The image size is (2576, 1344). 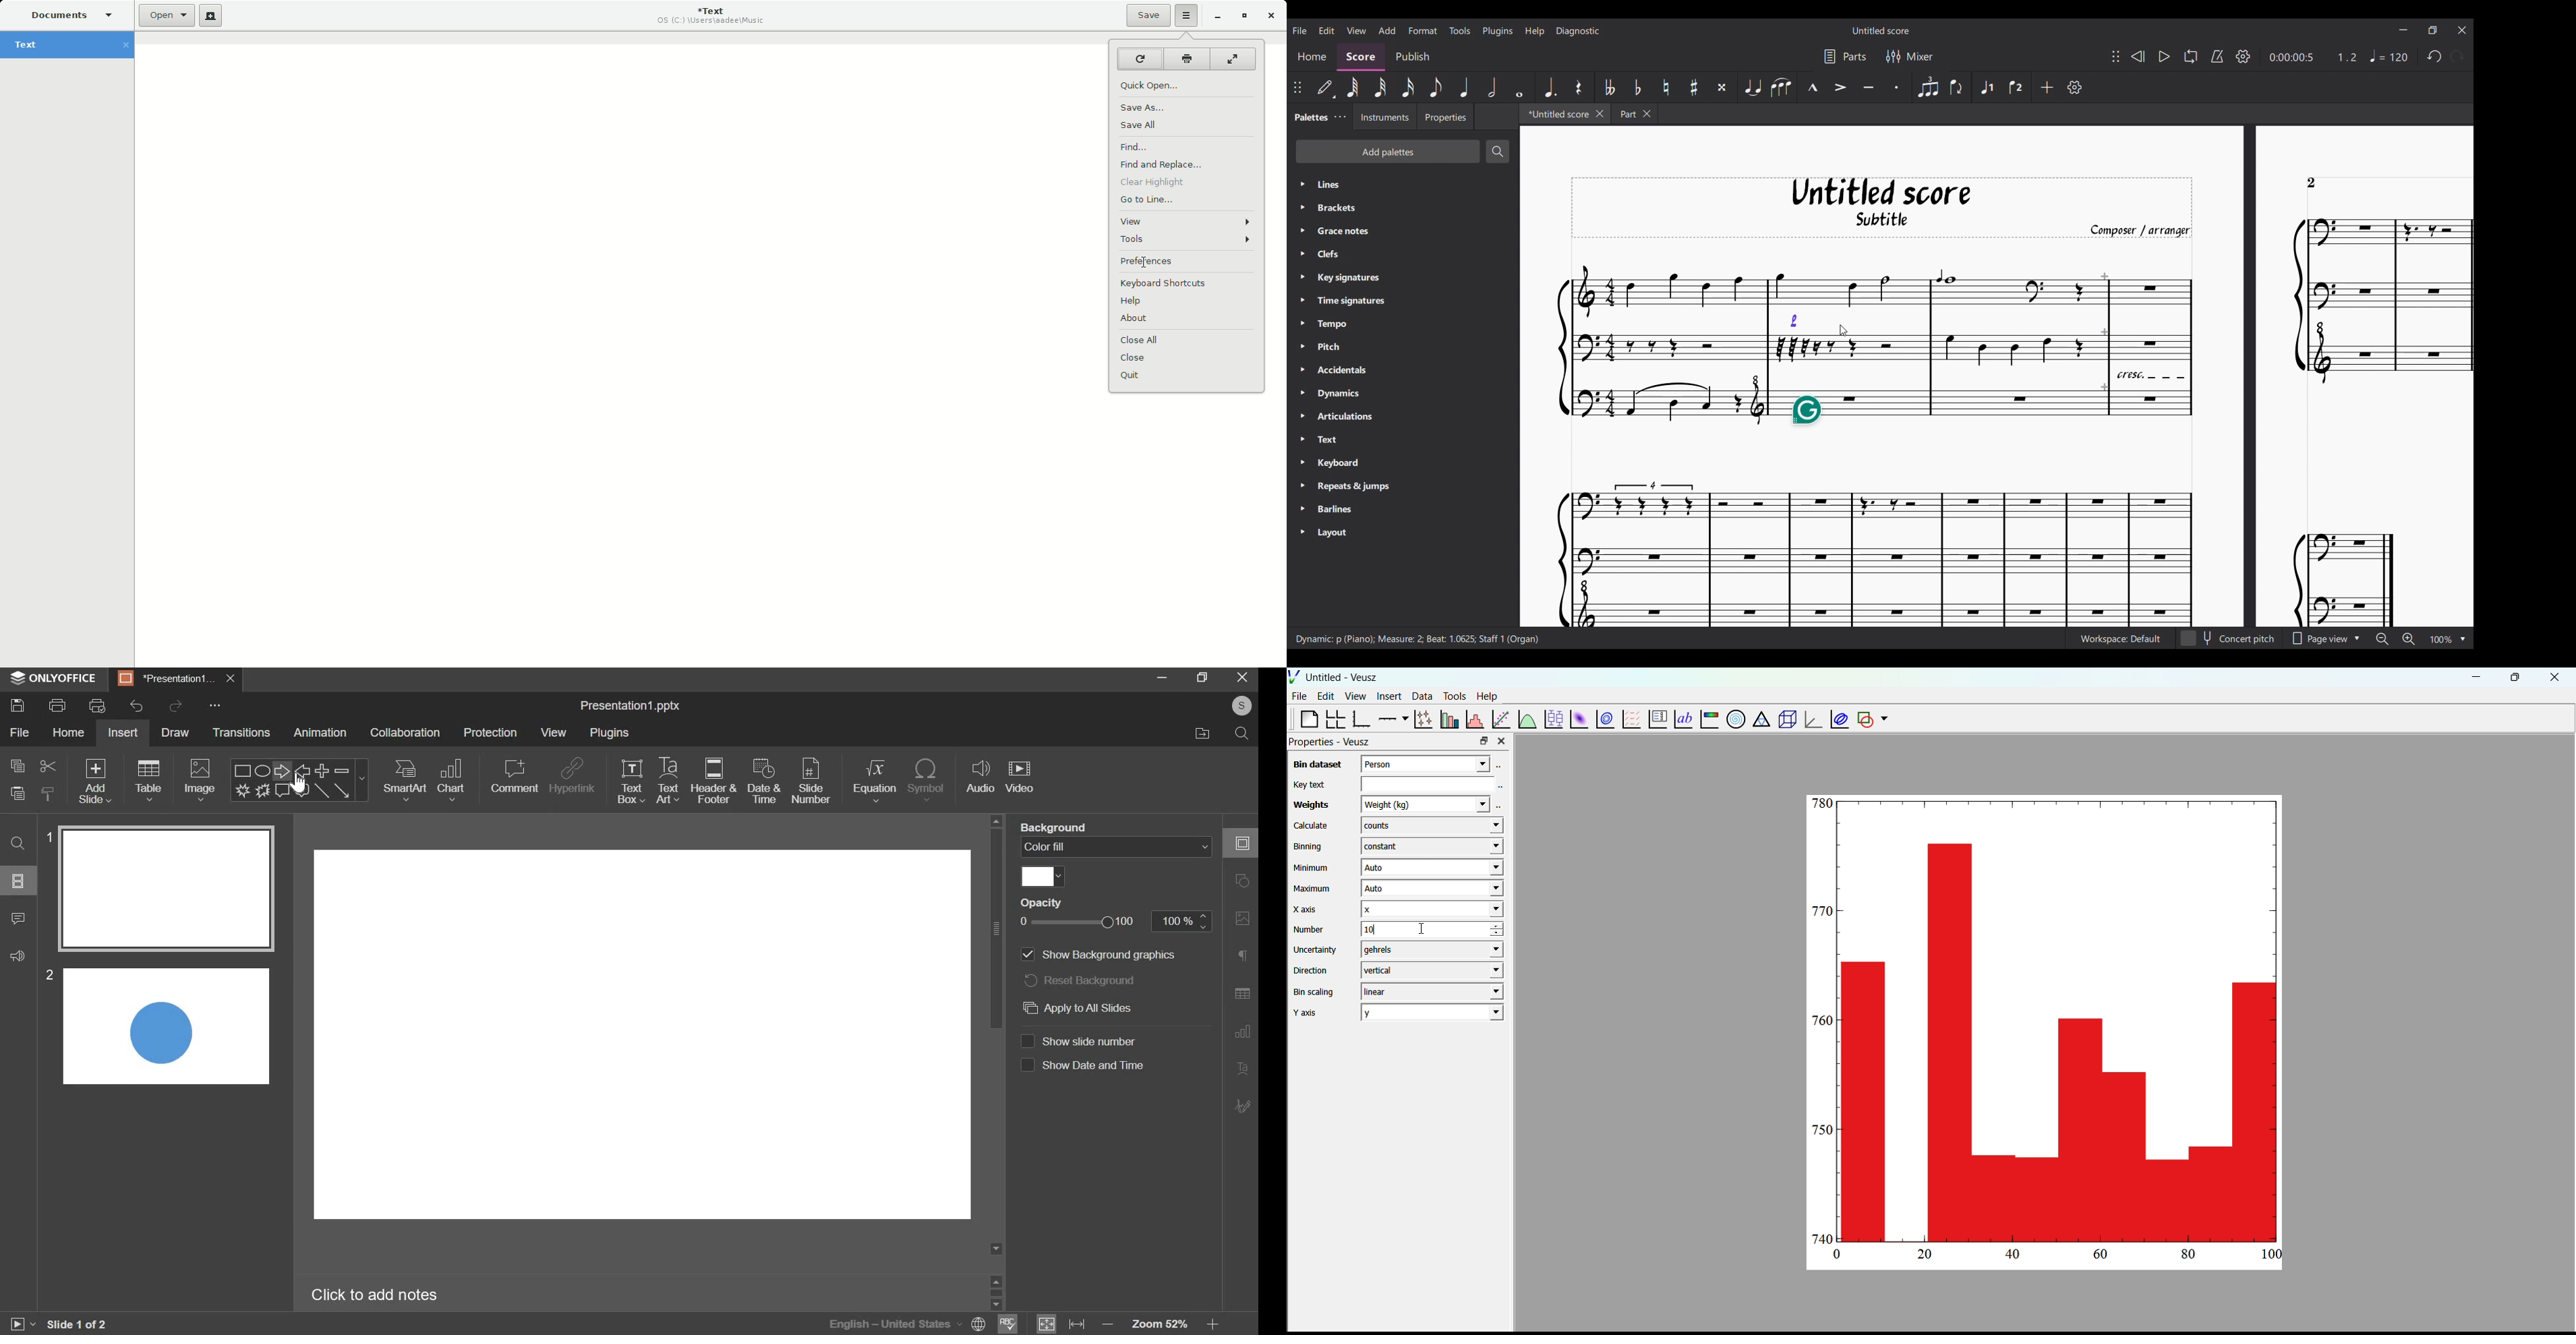 I want to click on hyperlink, so click(x=572, y=777).